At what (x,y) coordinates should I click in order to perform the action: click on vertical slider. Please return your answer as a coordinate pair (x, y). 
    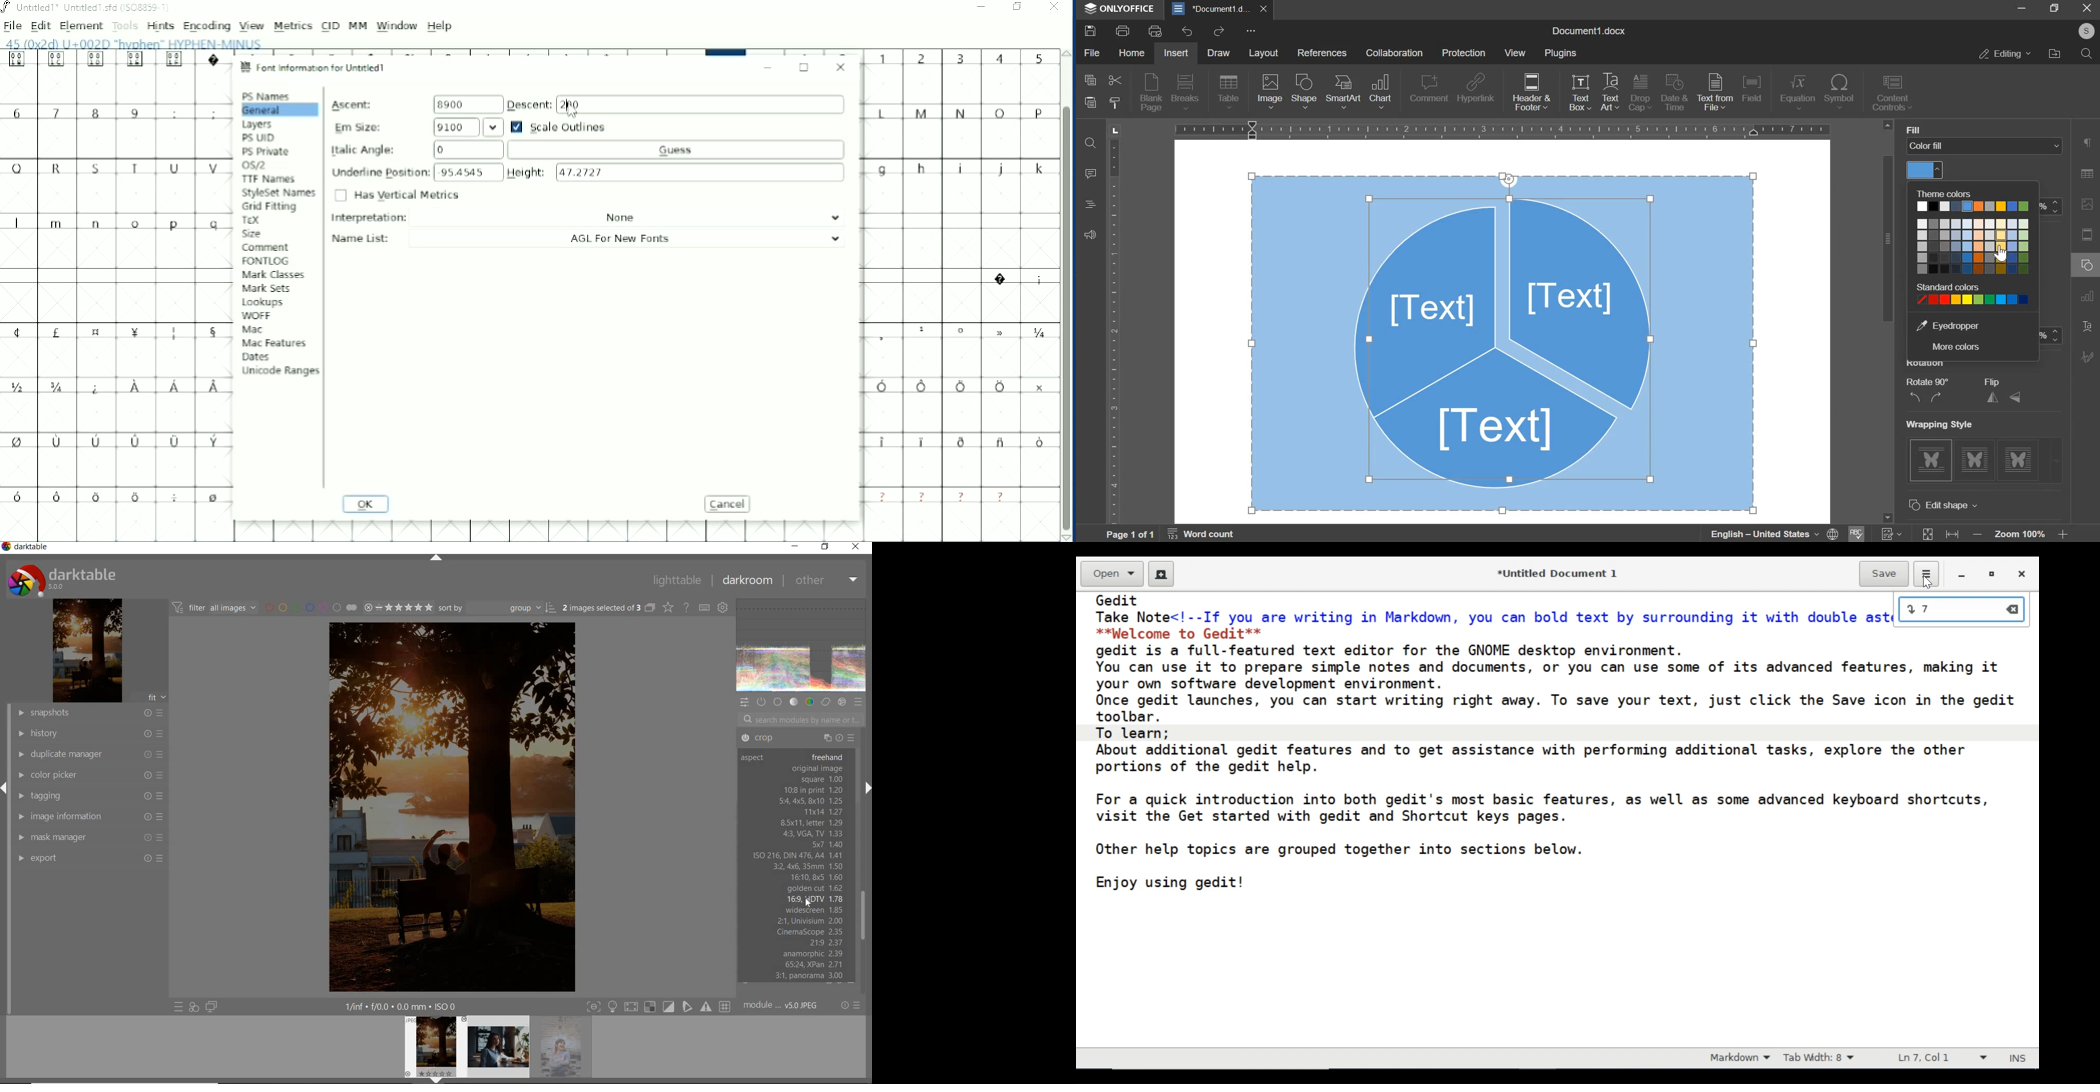
    Looking at the image, I should click on (1888, 323).